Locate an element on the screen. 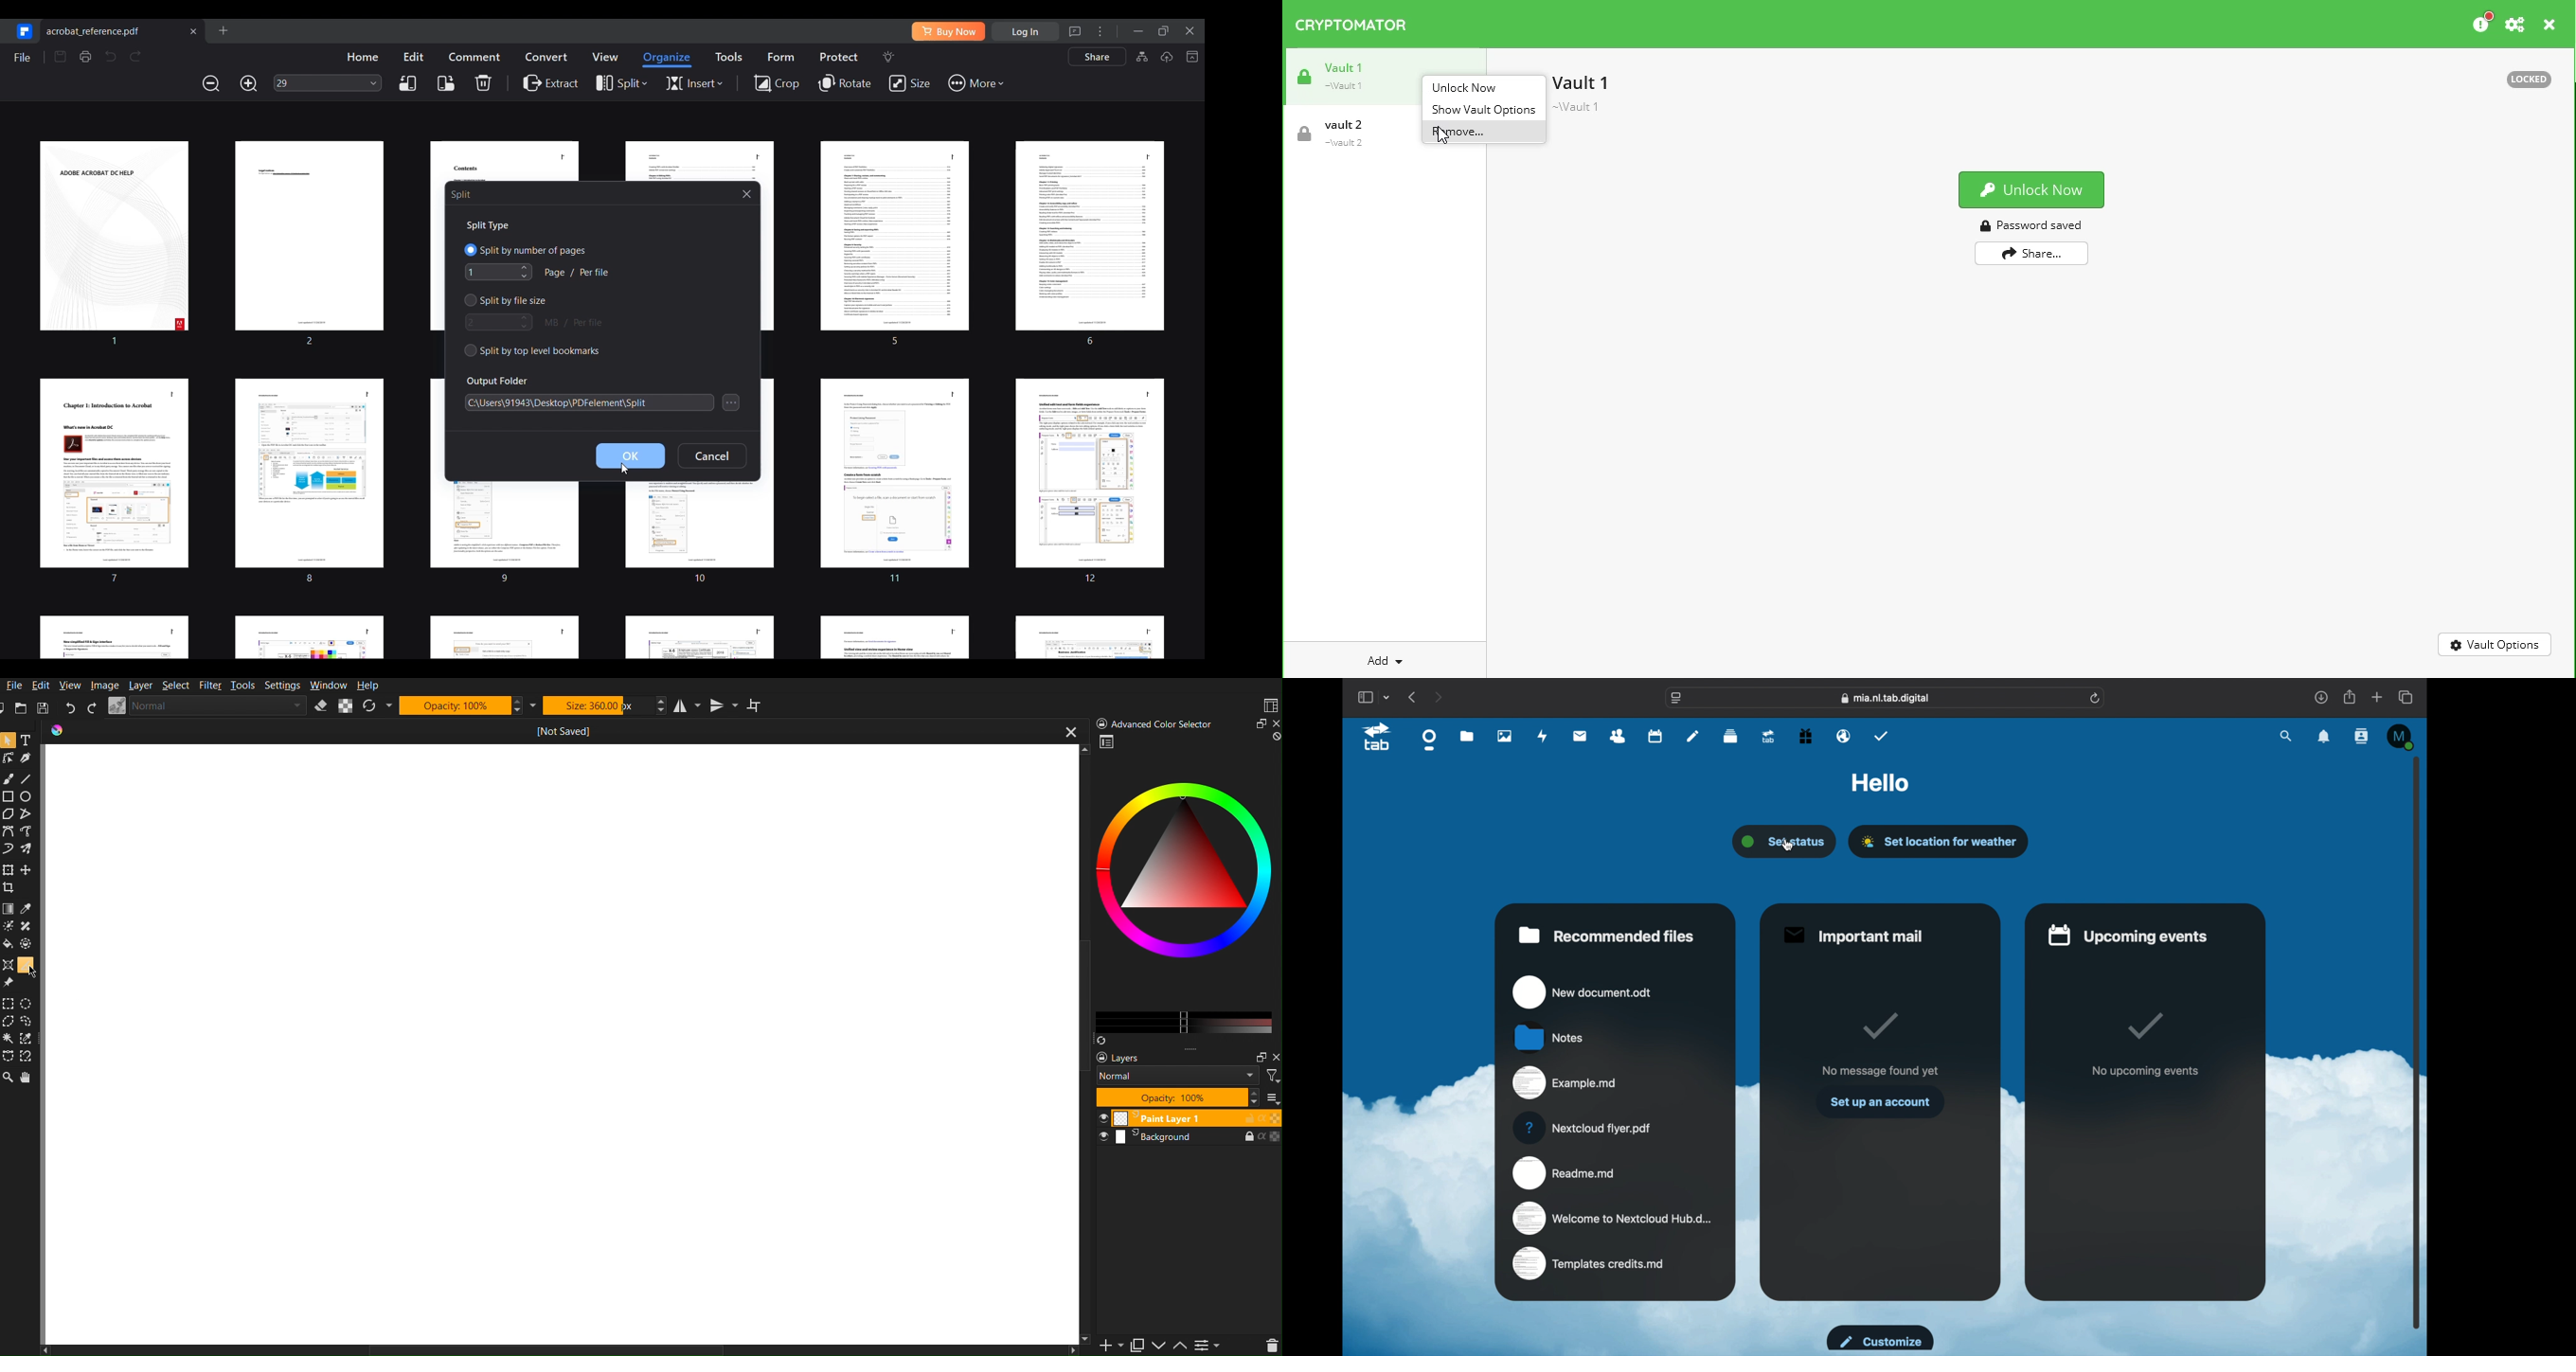 Image resolution: width=2576 pixels, height=1372 pixels. Cursor is located at coordinates (35, 972).